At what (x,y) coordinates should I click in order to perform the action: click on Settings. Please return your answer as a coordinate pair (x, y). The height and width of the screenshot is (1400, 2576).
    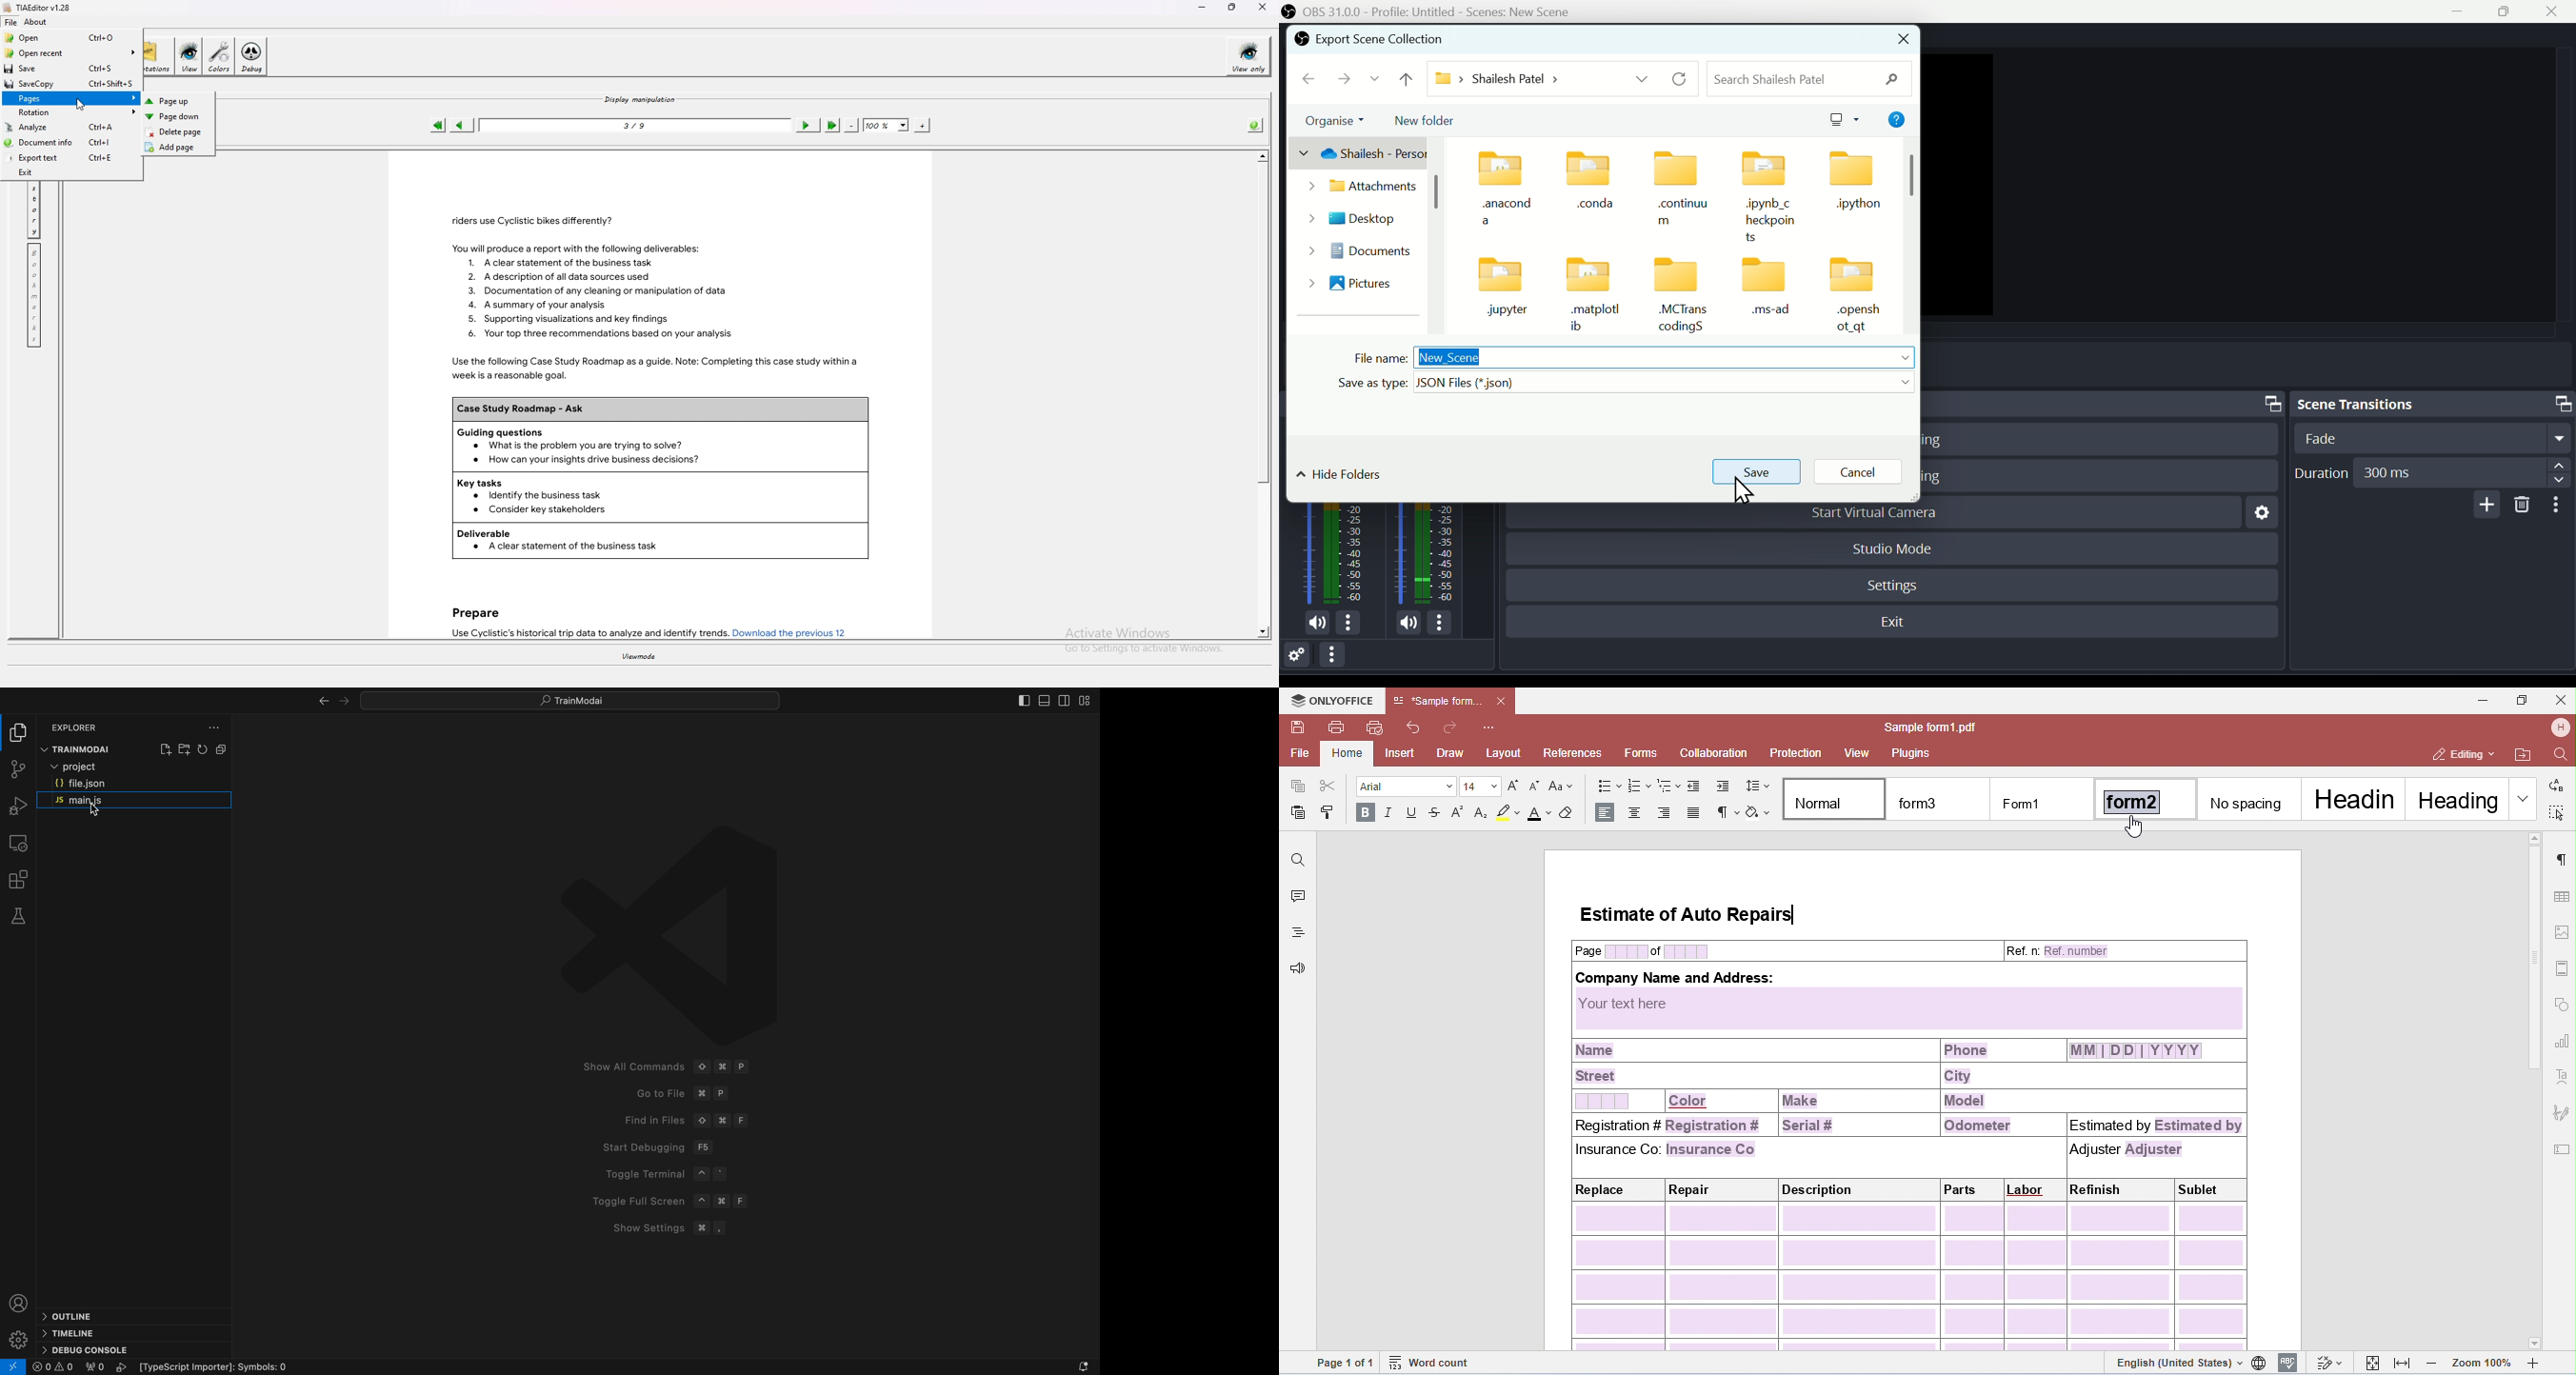
    Looking at the image, I should click on (1896, 583).